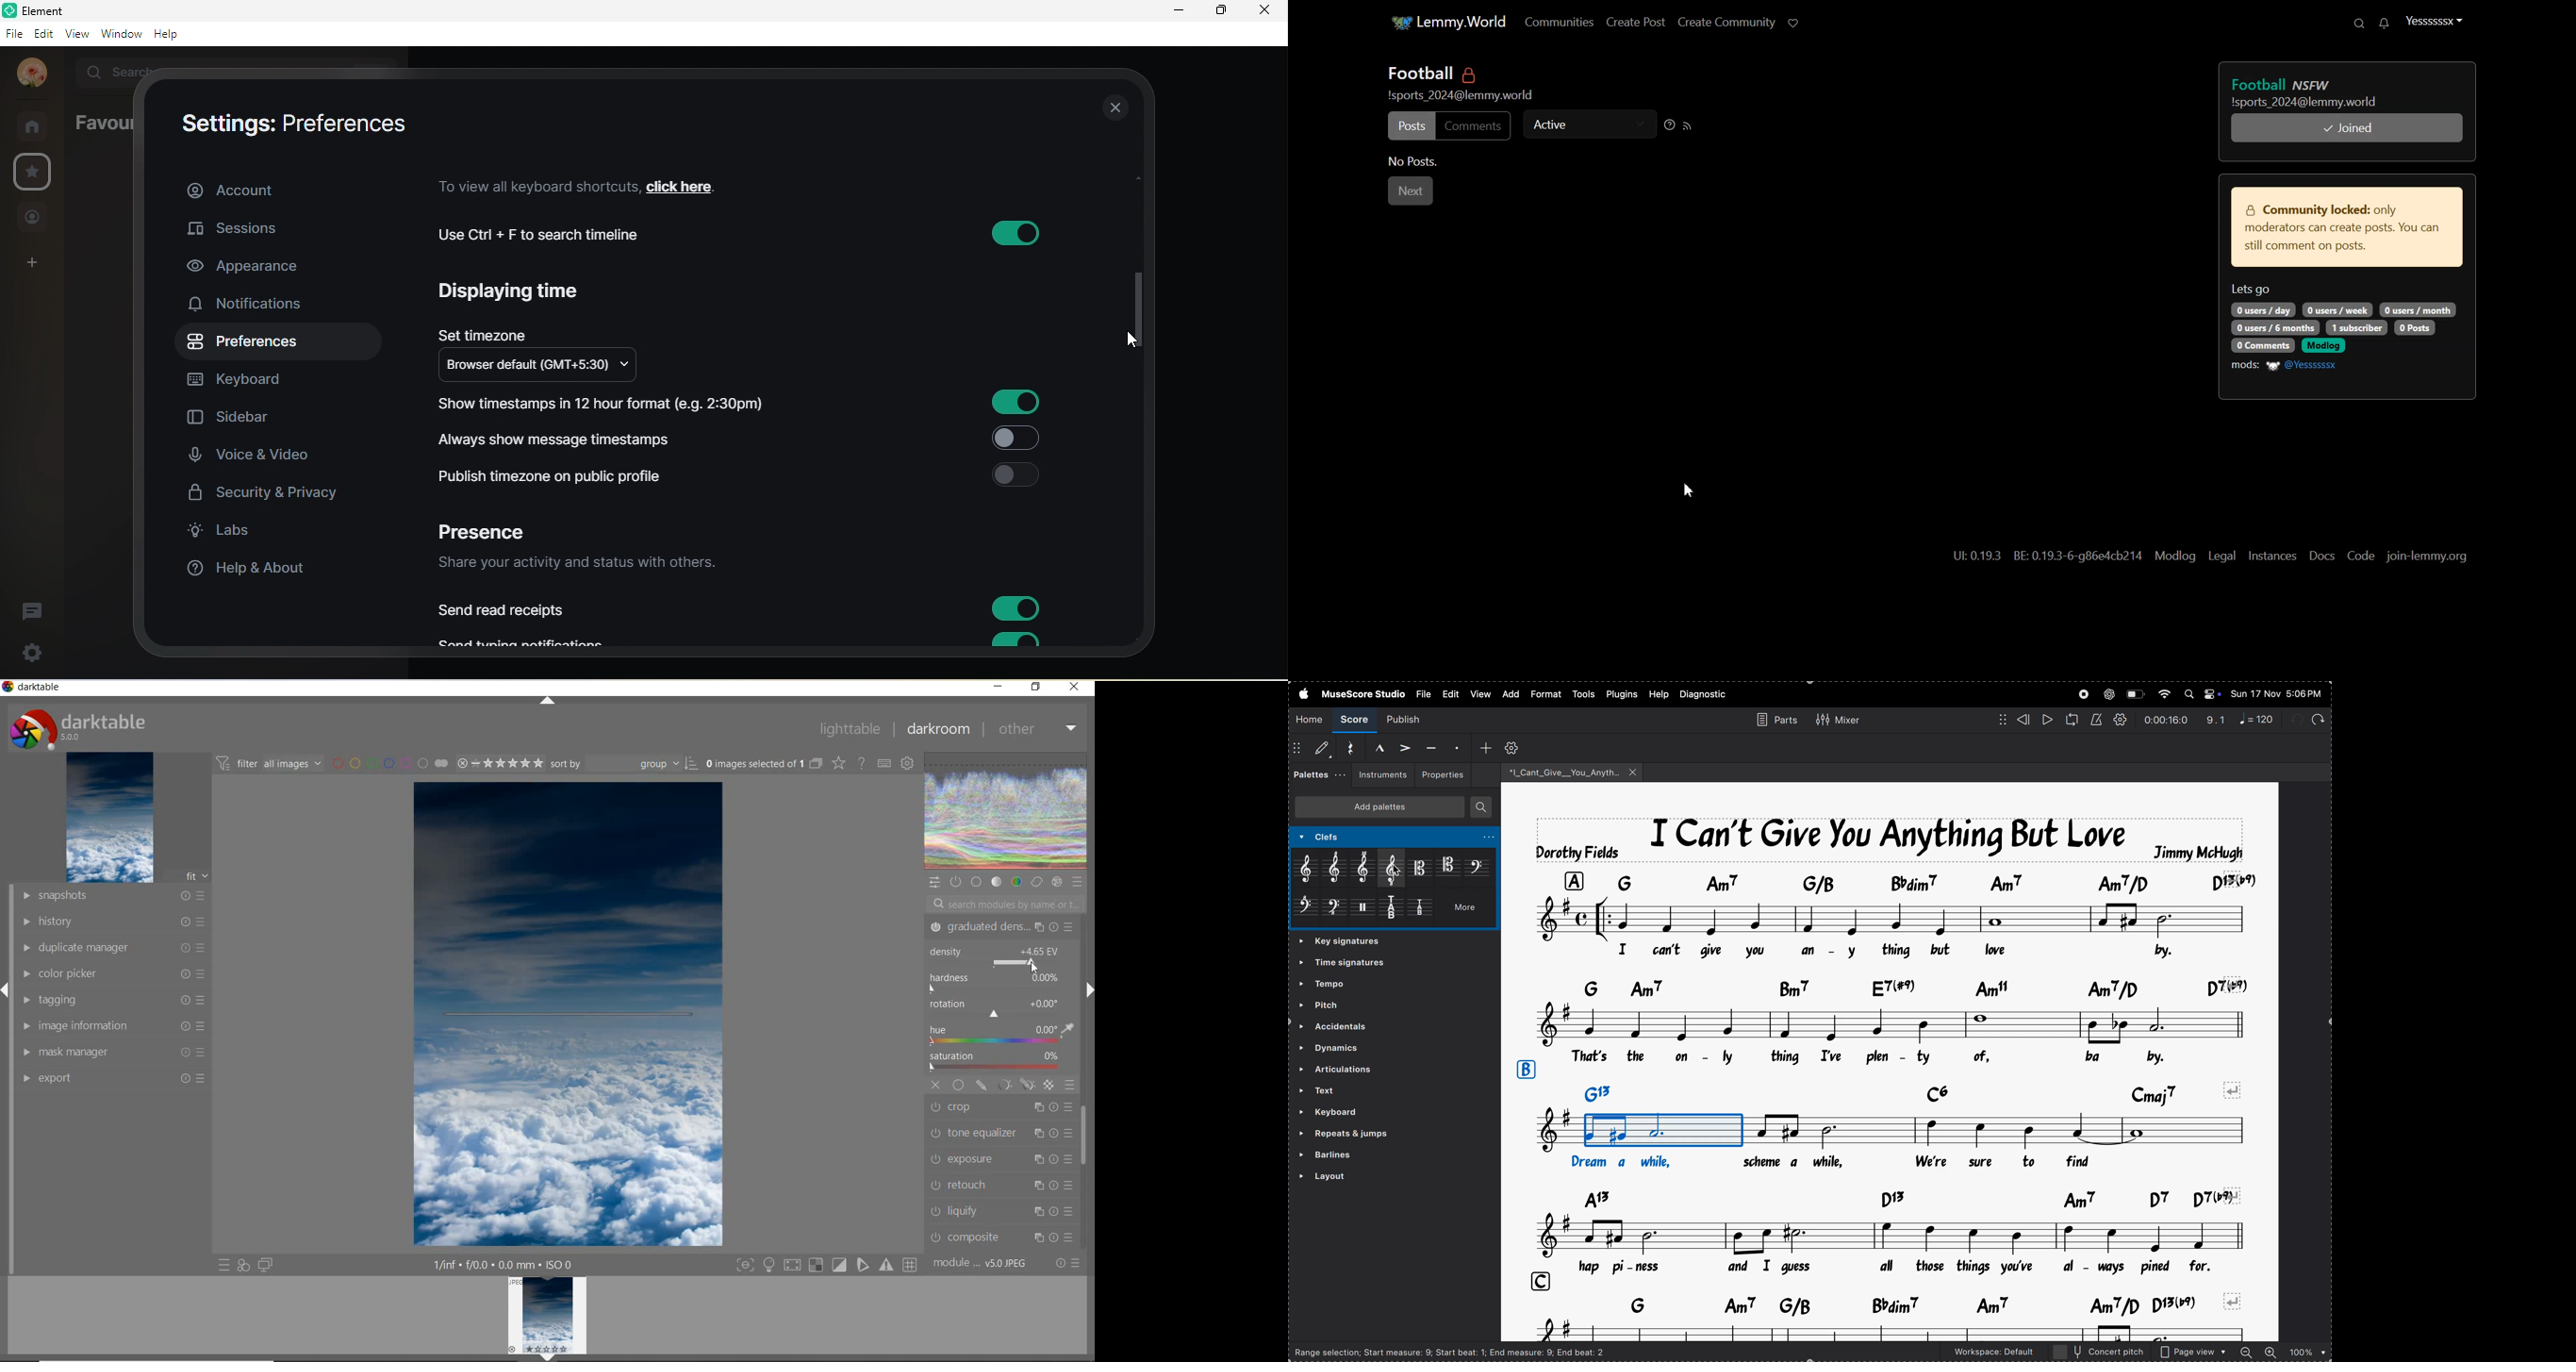  I want to click on tenor clef, so click(1449, 865).